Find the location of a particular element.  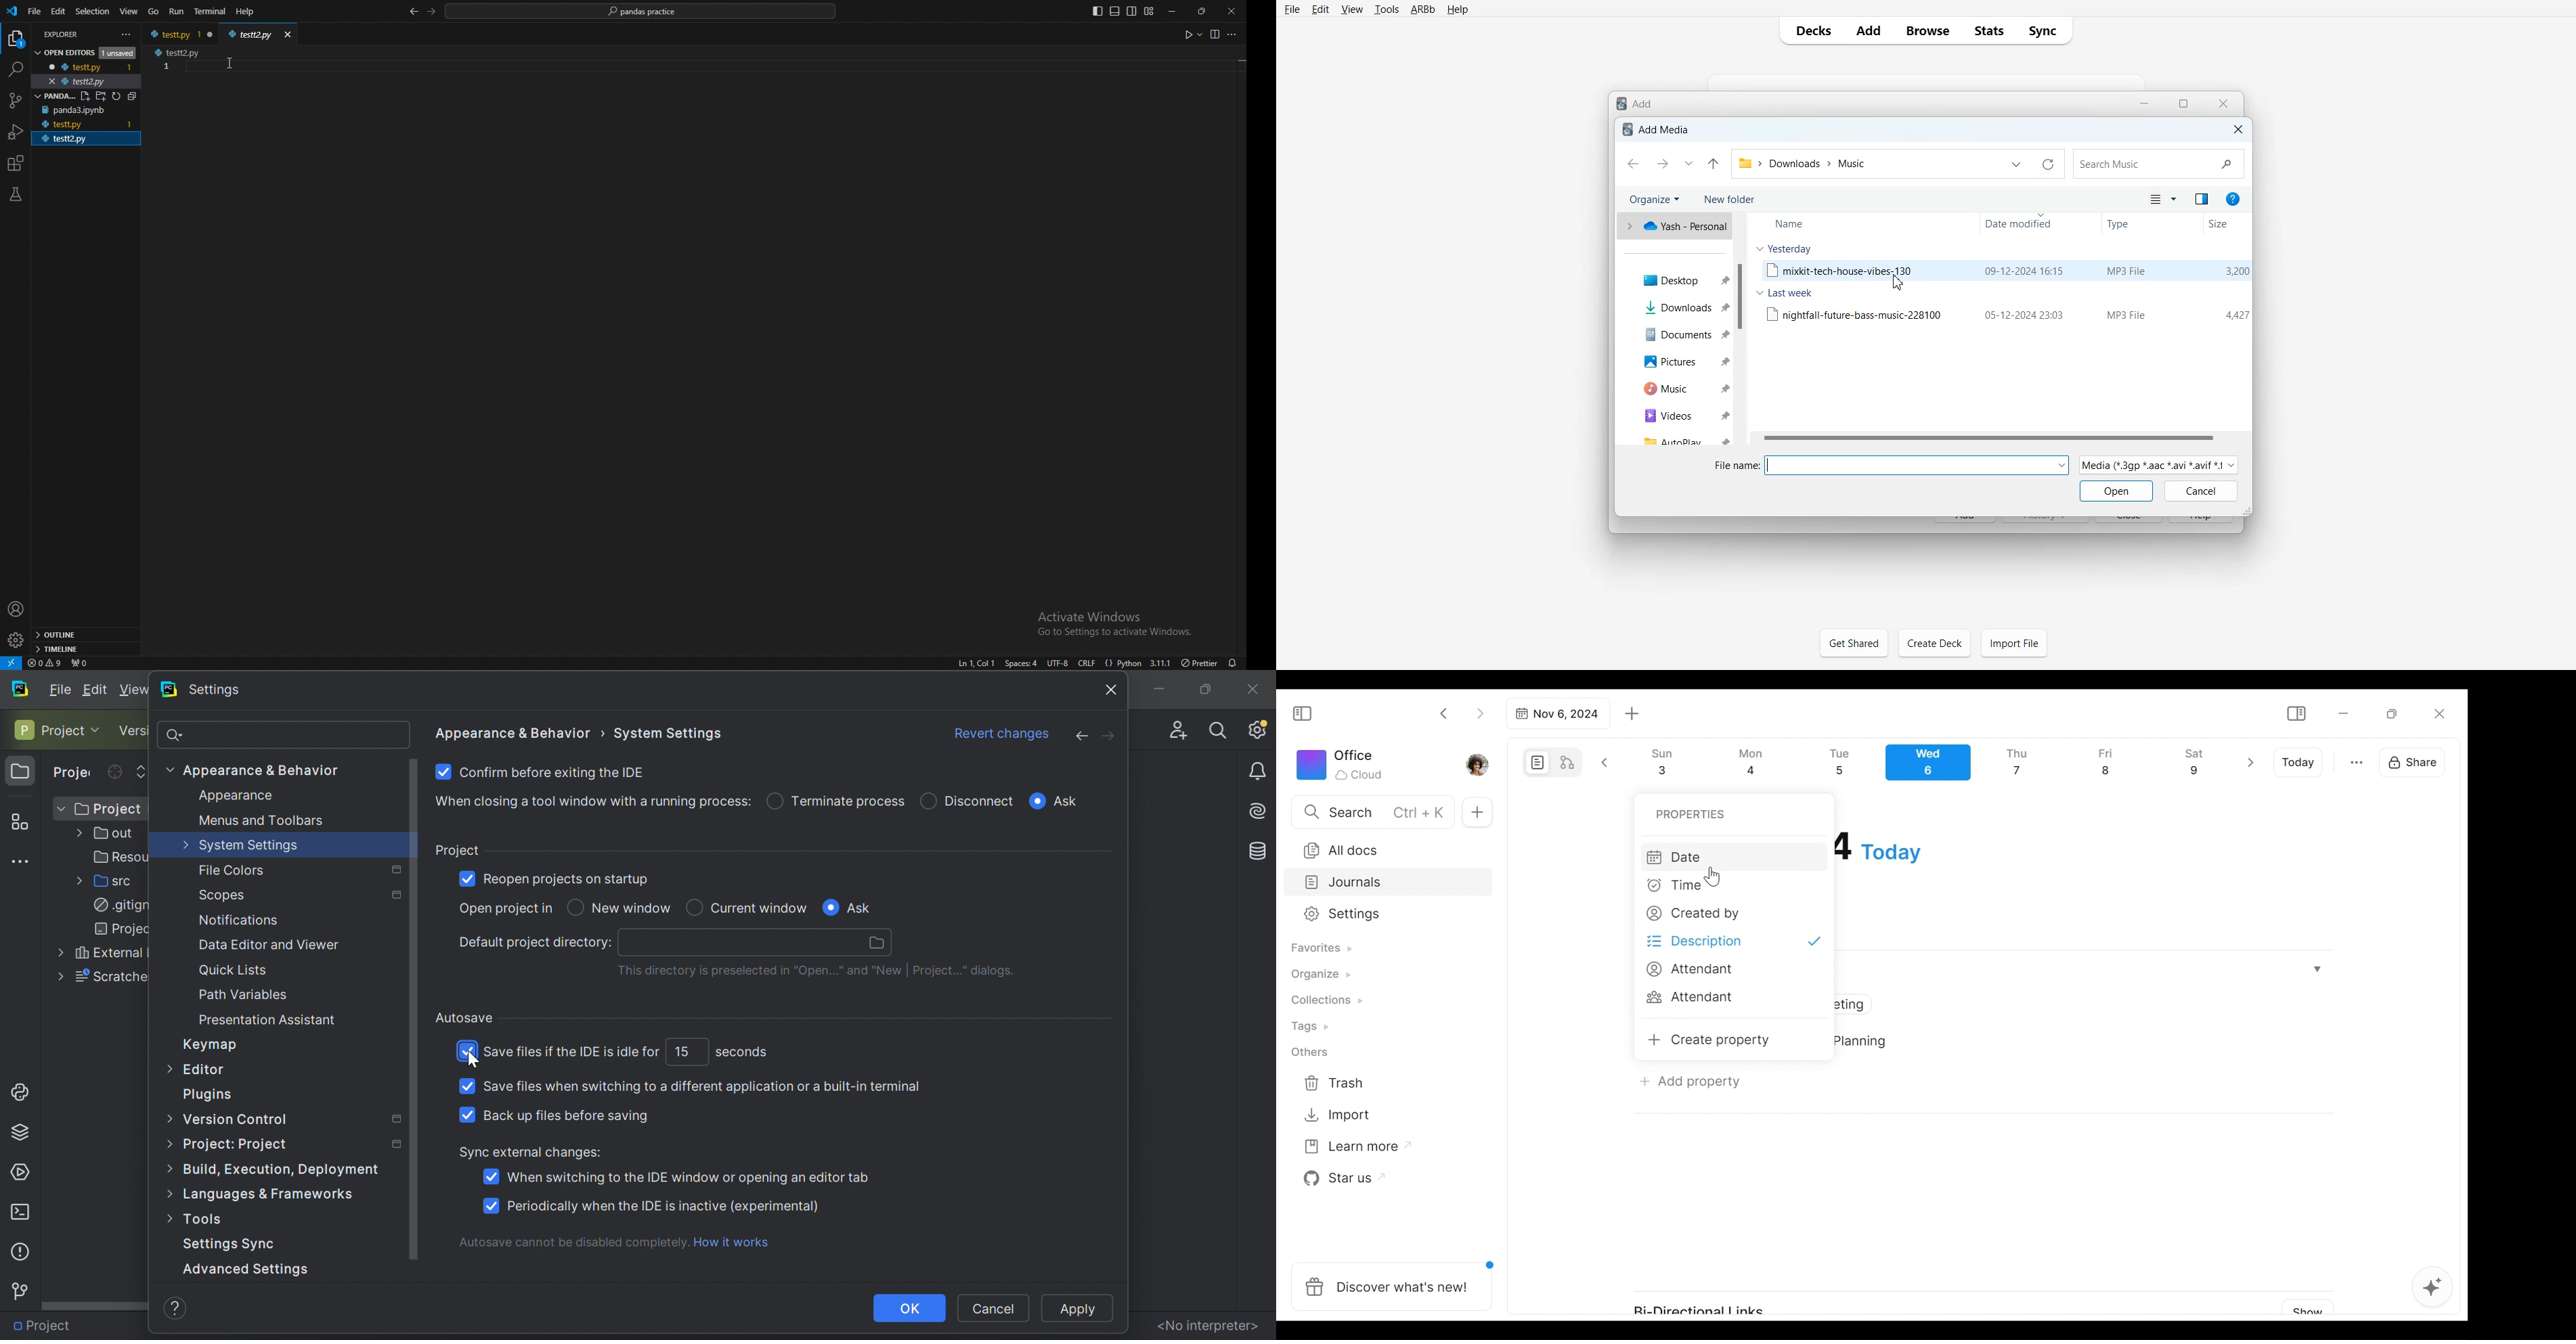

Decks is located at coordinates (1811, 30).